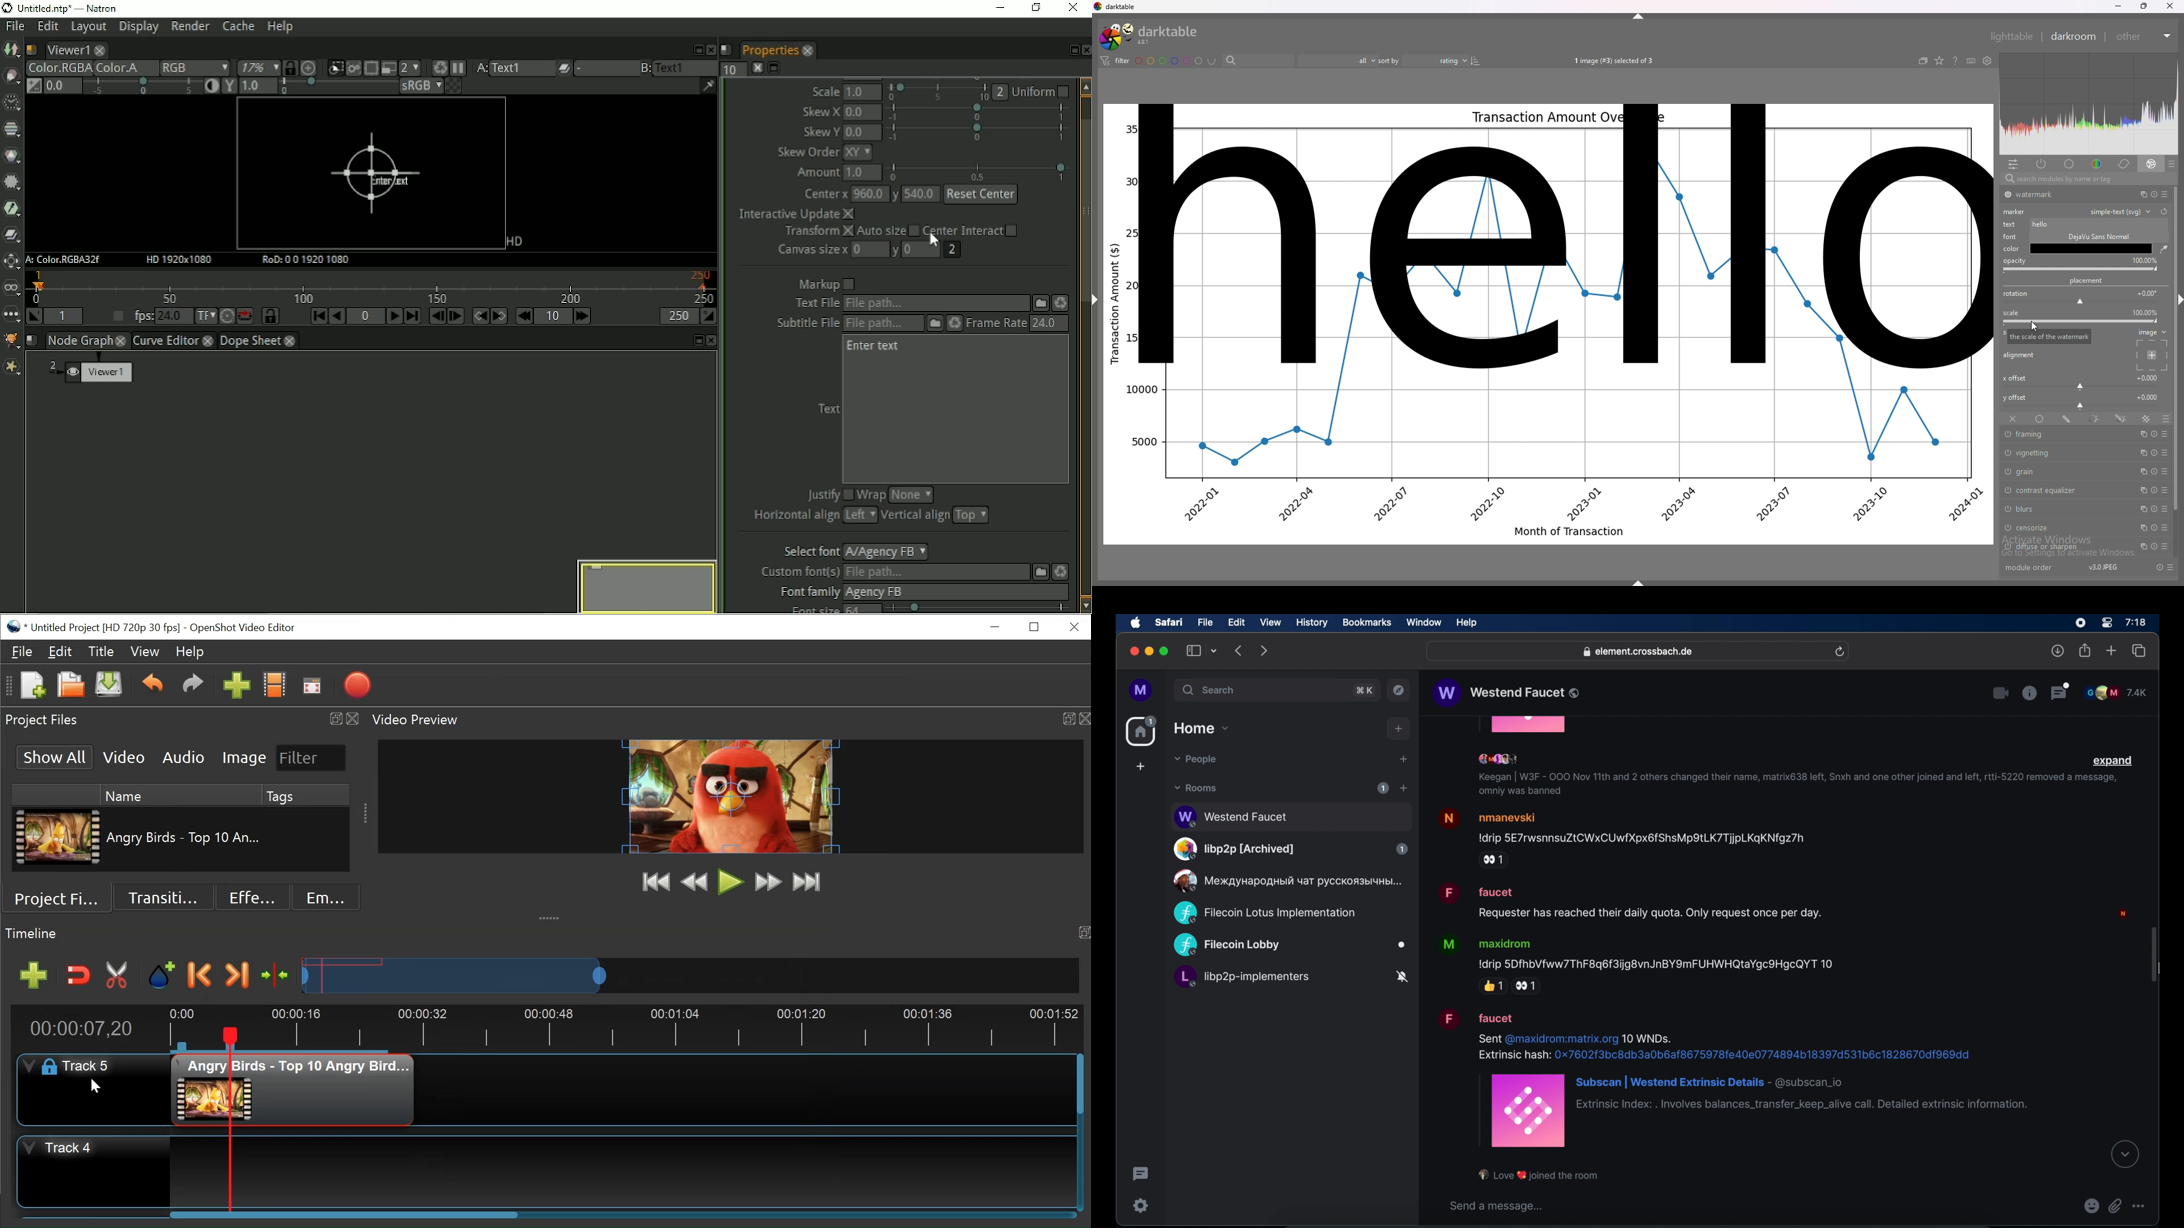  I want to click on public room, so click(1290, 978).